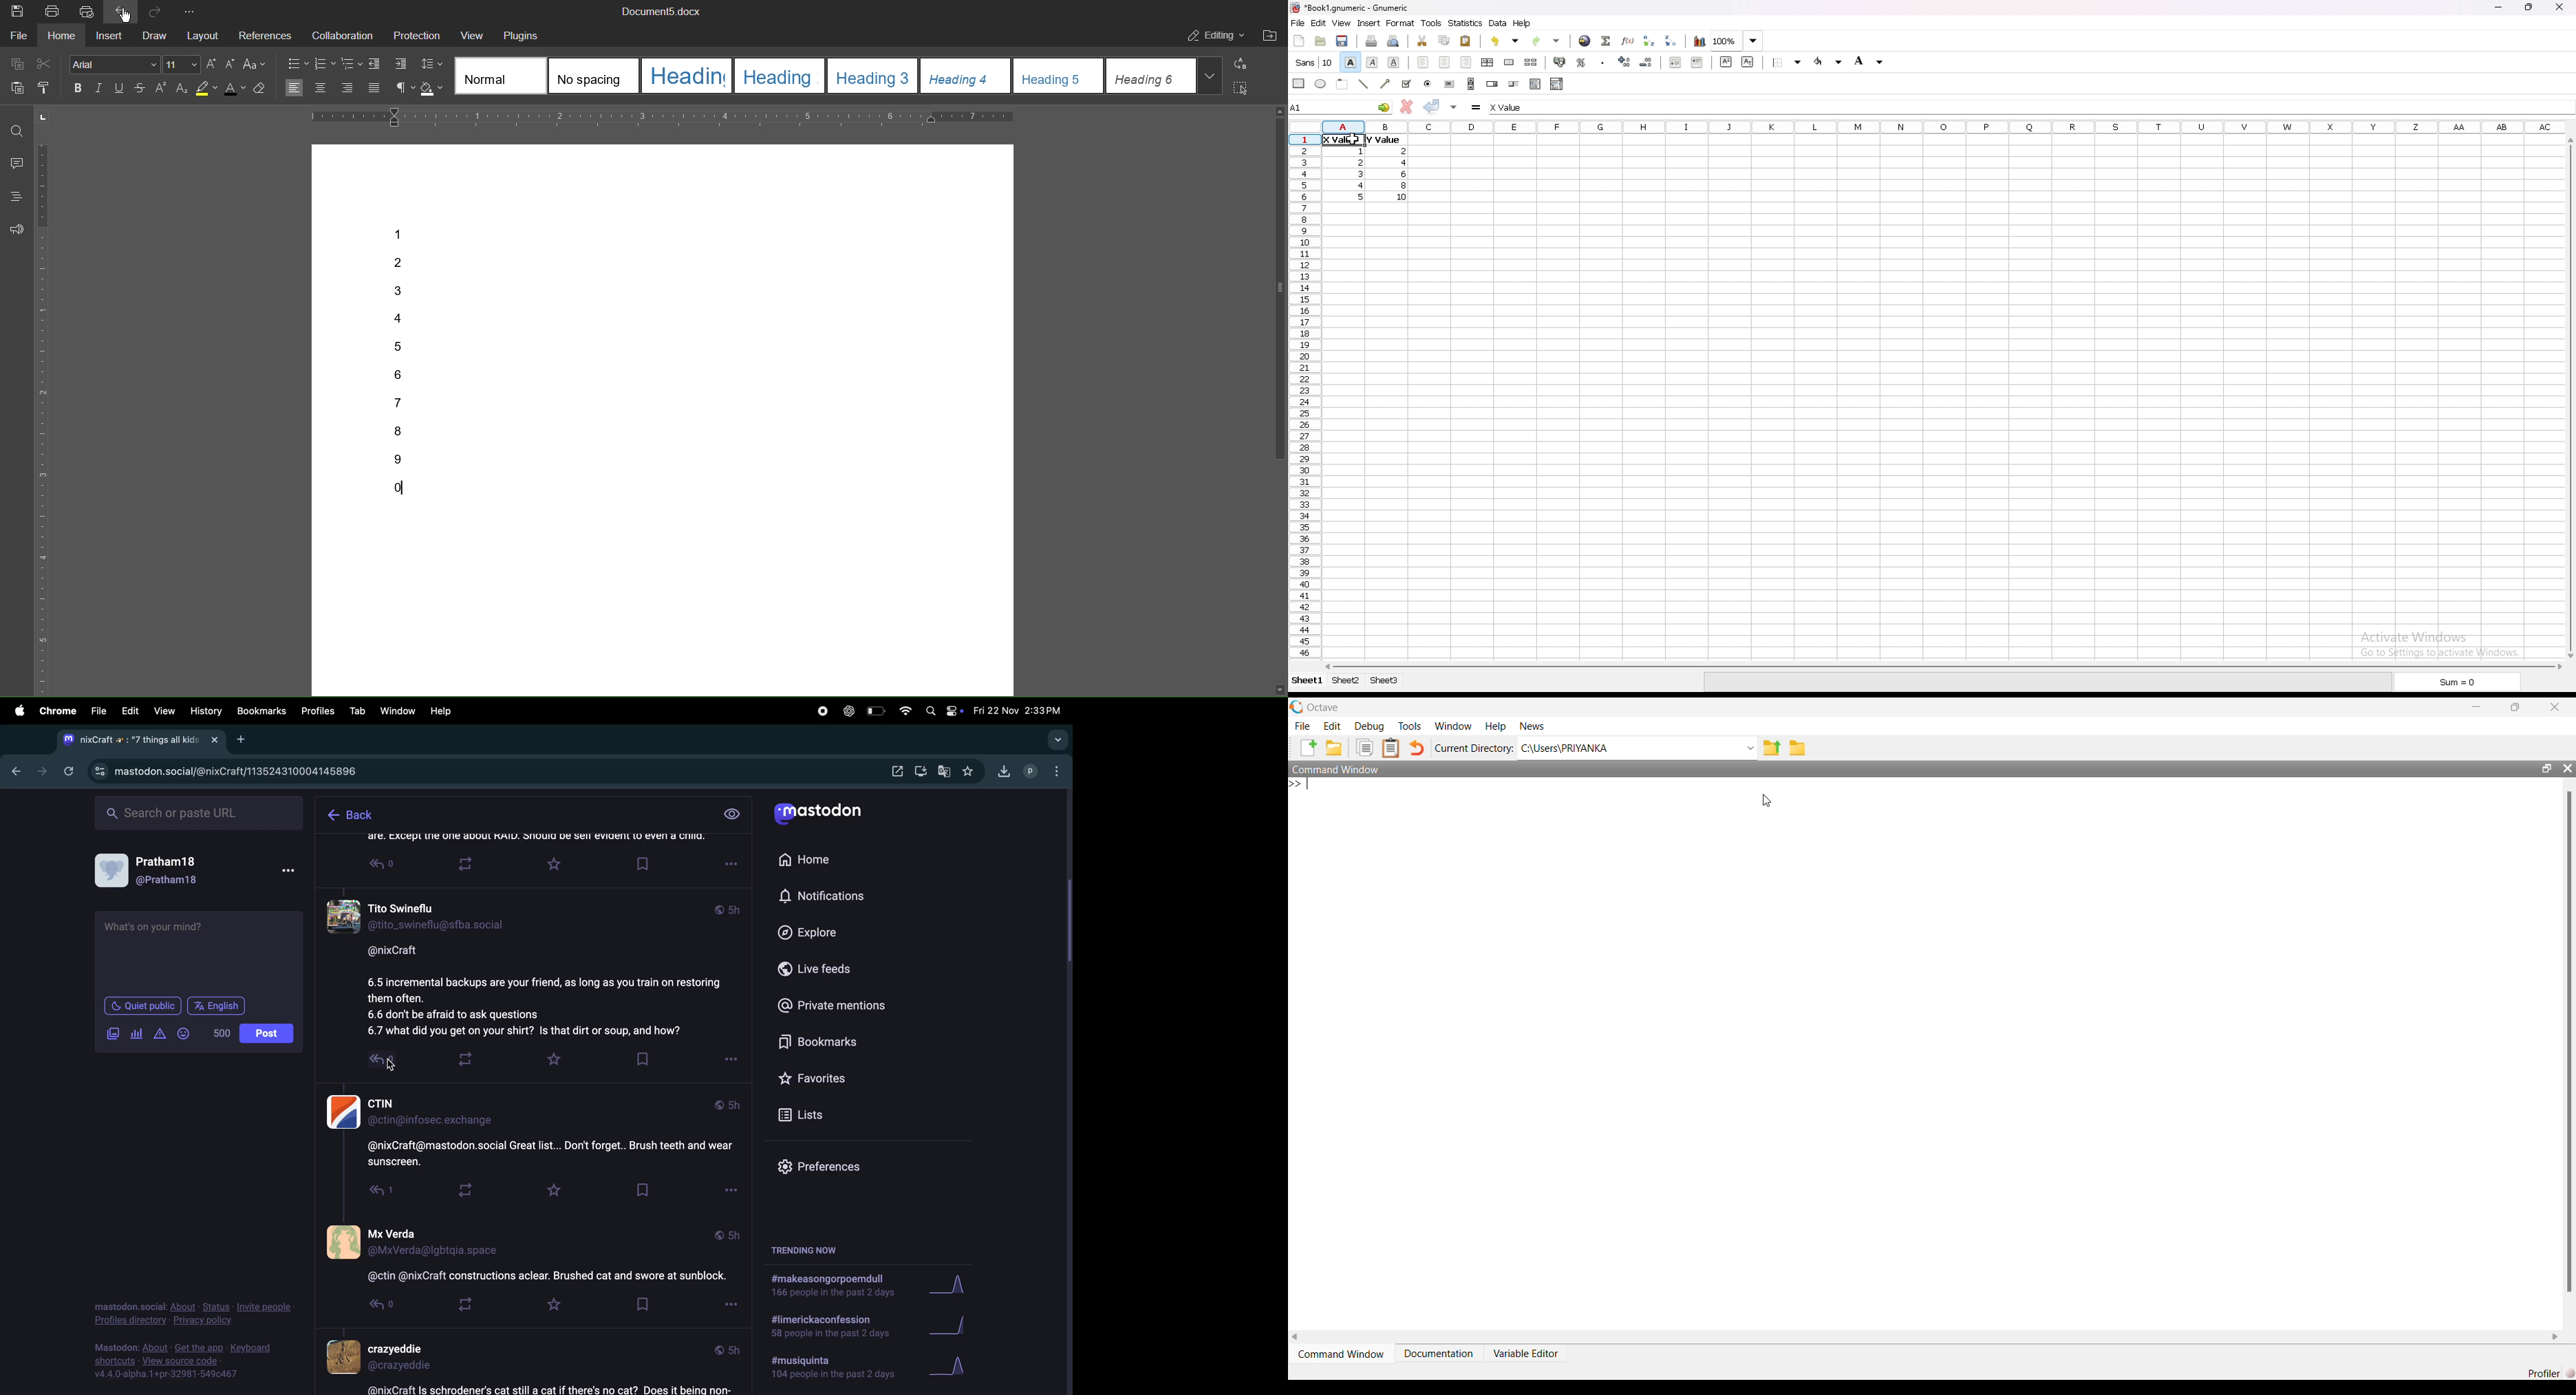 Image resolution: width=2576 pixels, height=1400 pixels. What do you see at coordinates (730, 1305) in the screenshot?
I see `options` at bounding box center [730, 1305].